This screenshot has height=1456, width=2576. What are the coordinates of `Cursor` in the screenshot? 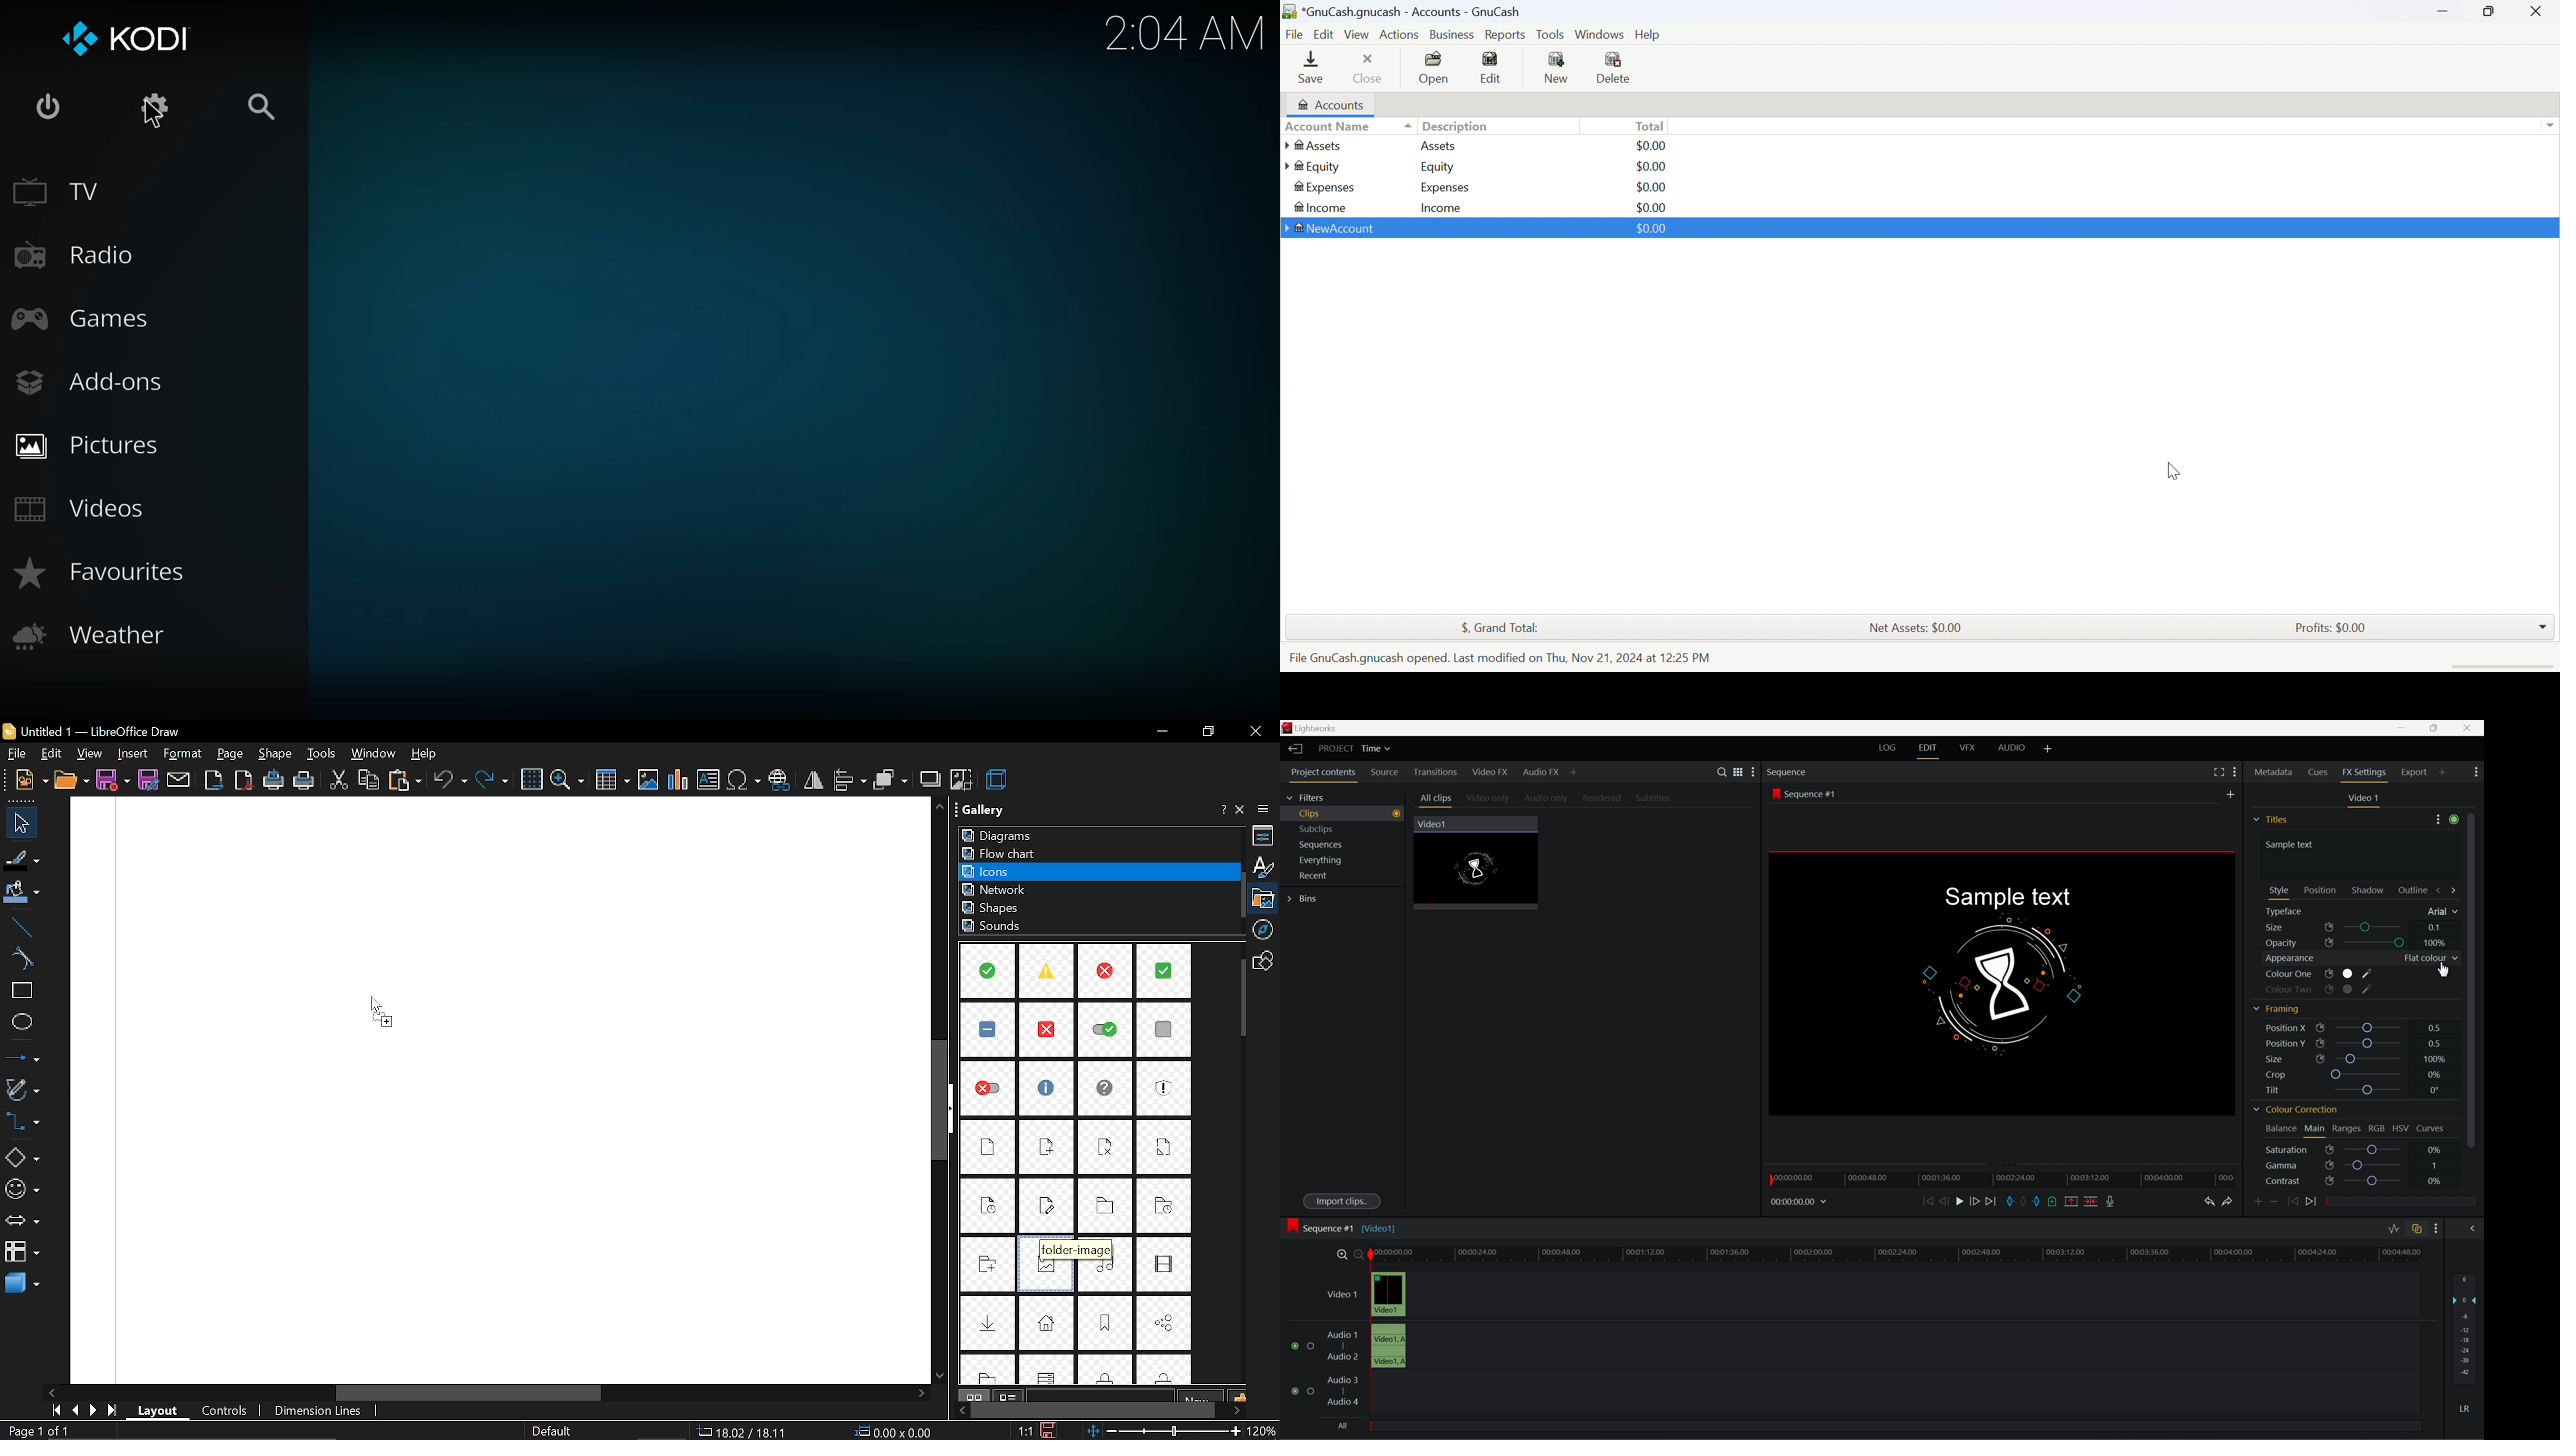 It's located at (2171, 472).